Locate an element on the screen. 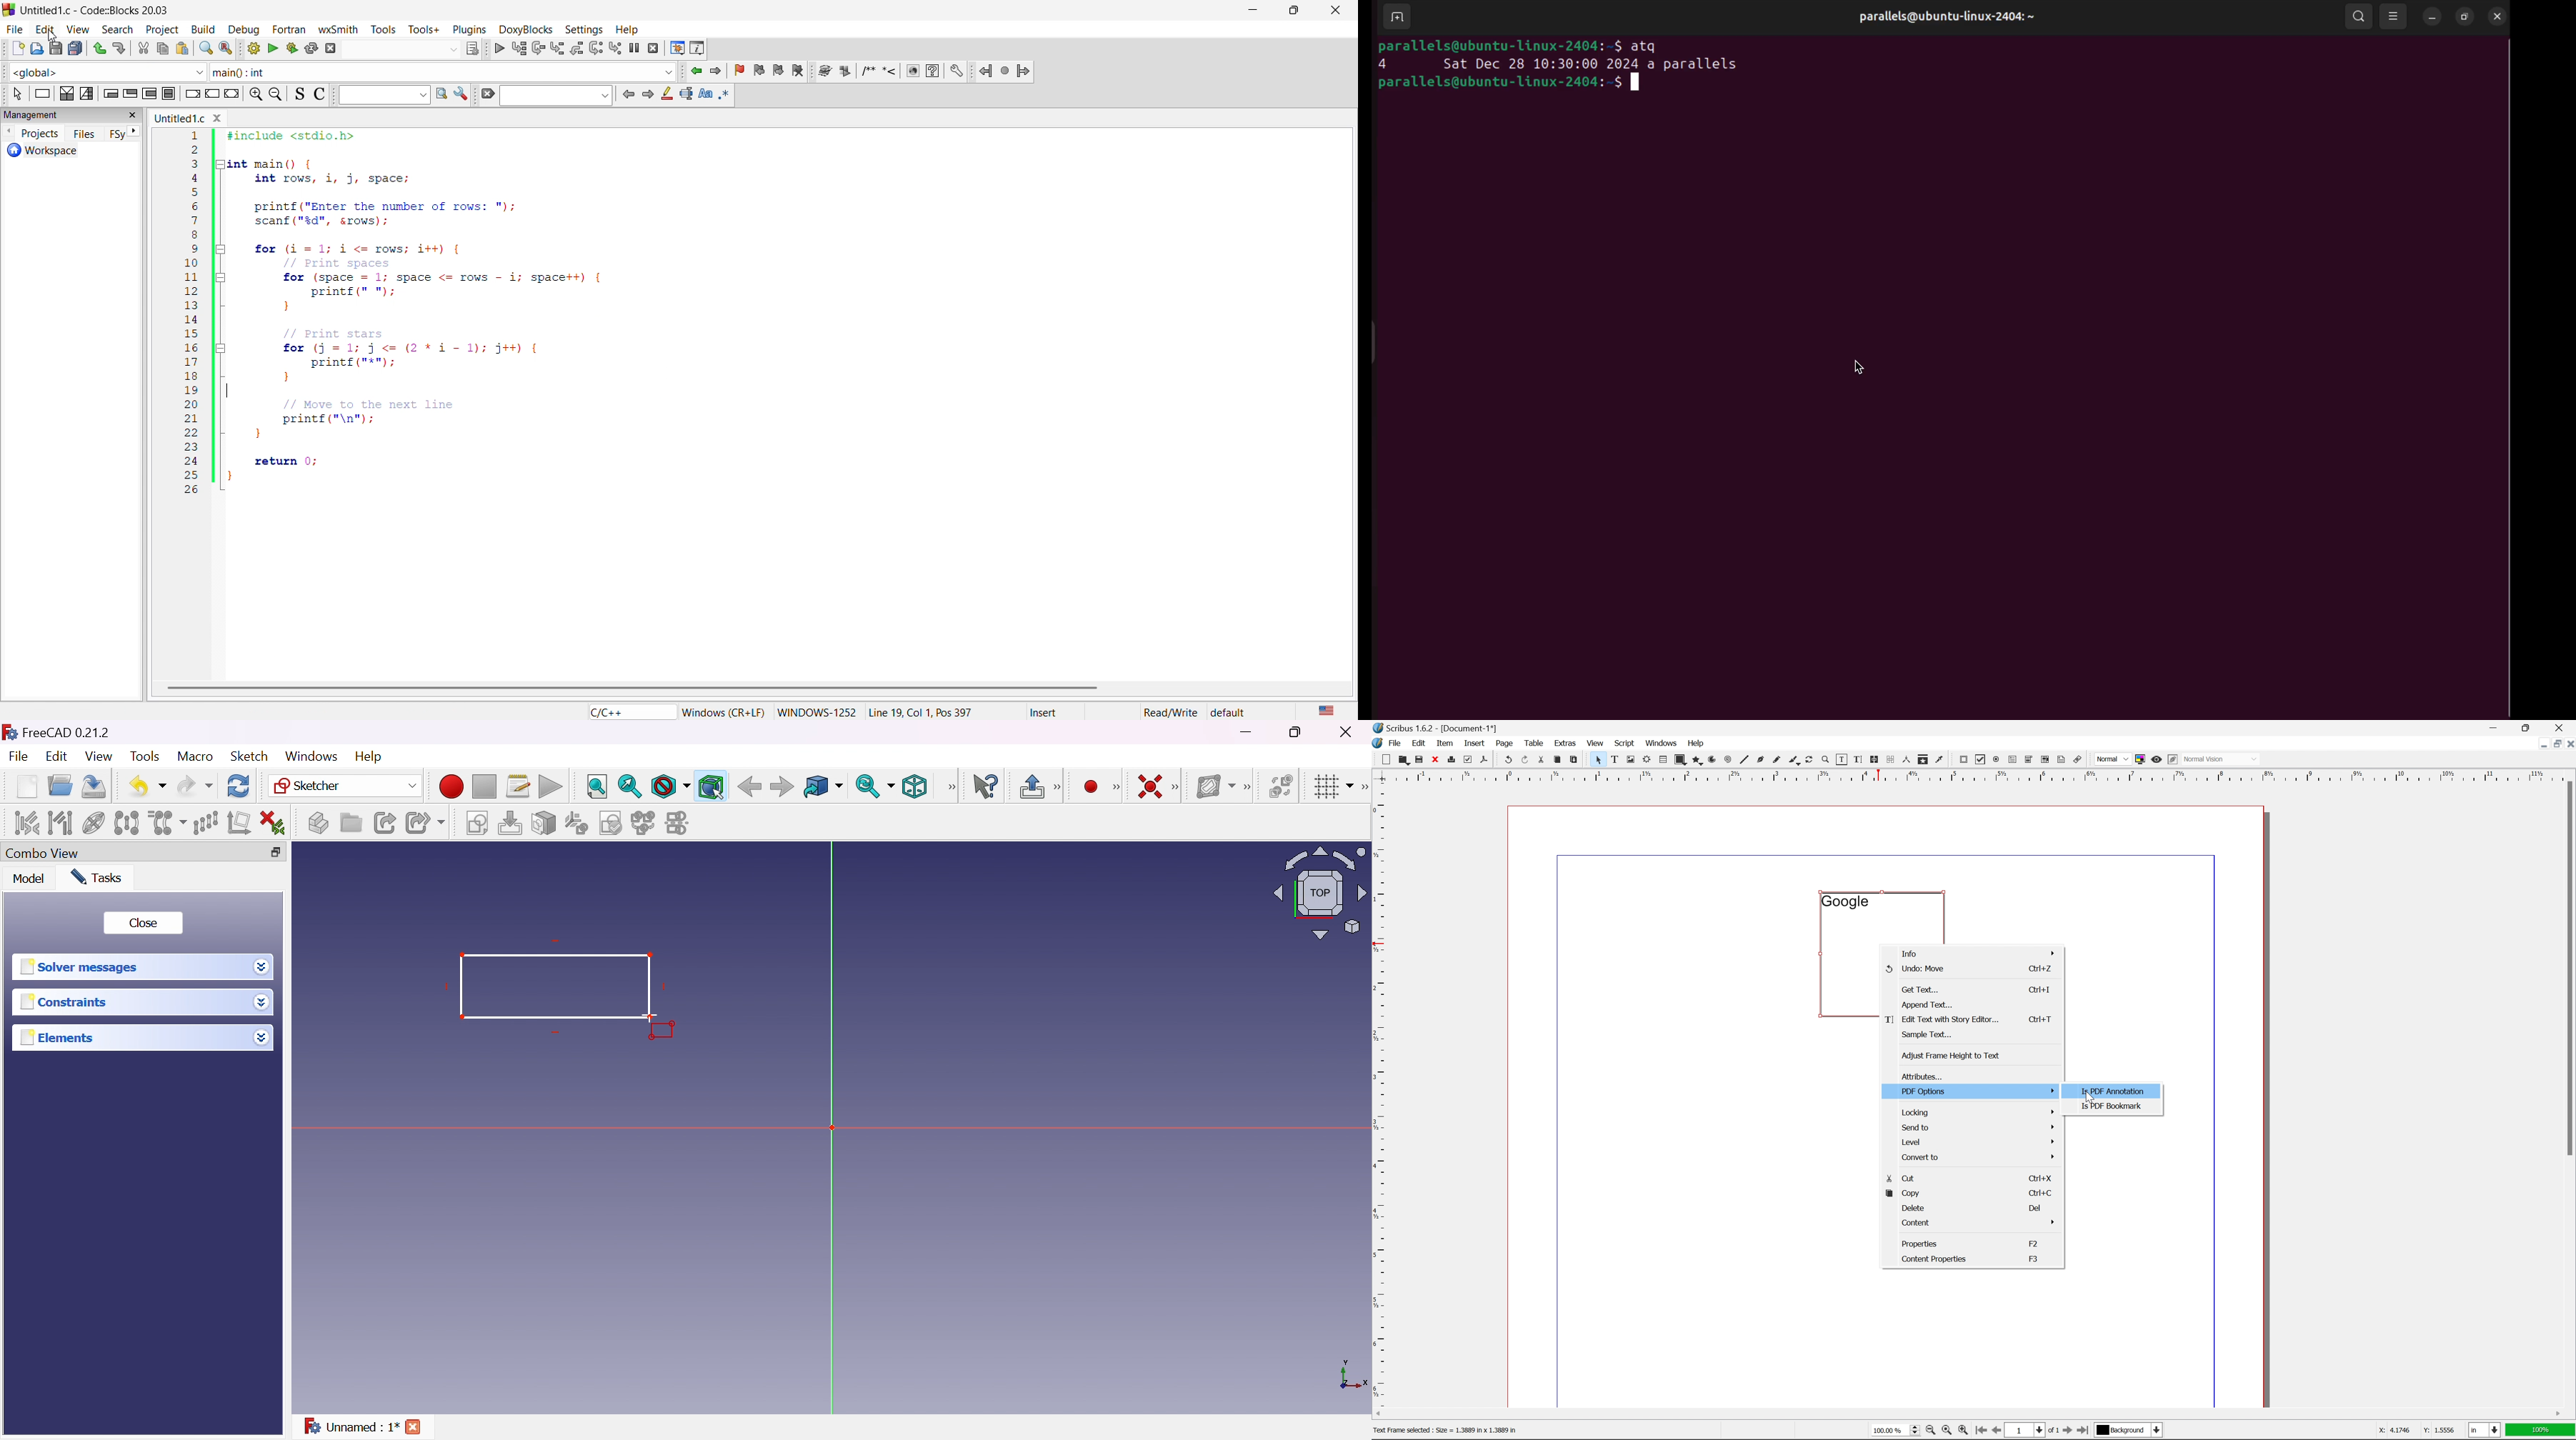  normal vision is located at coordinates (2222, 759).